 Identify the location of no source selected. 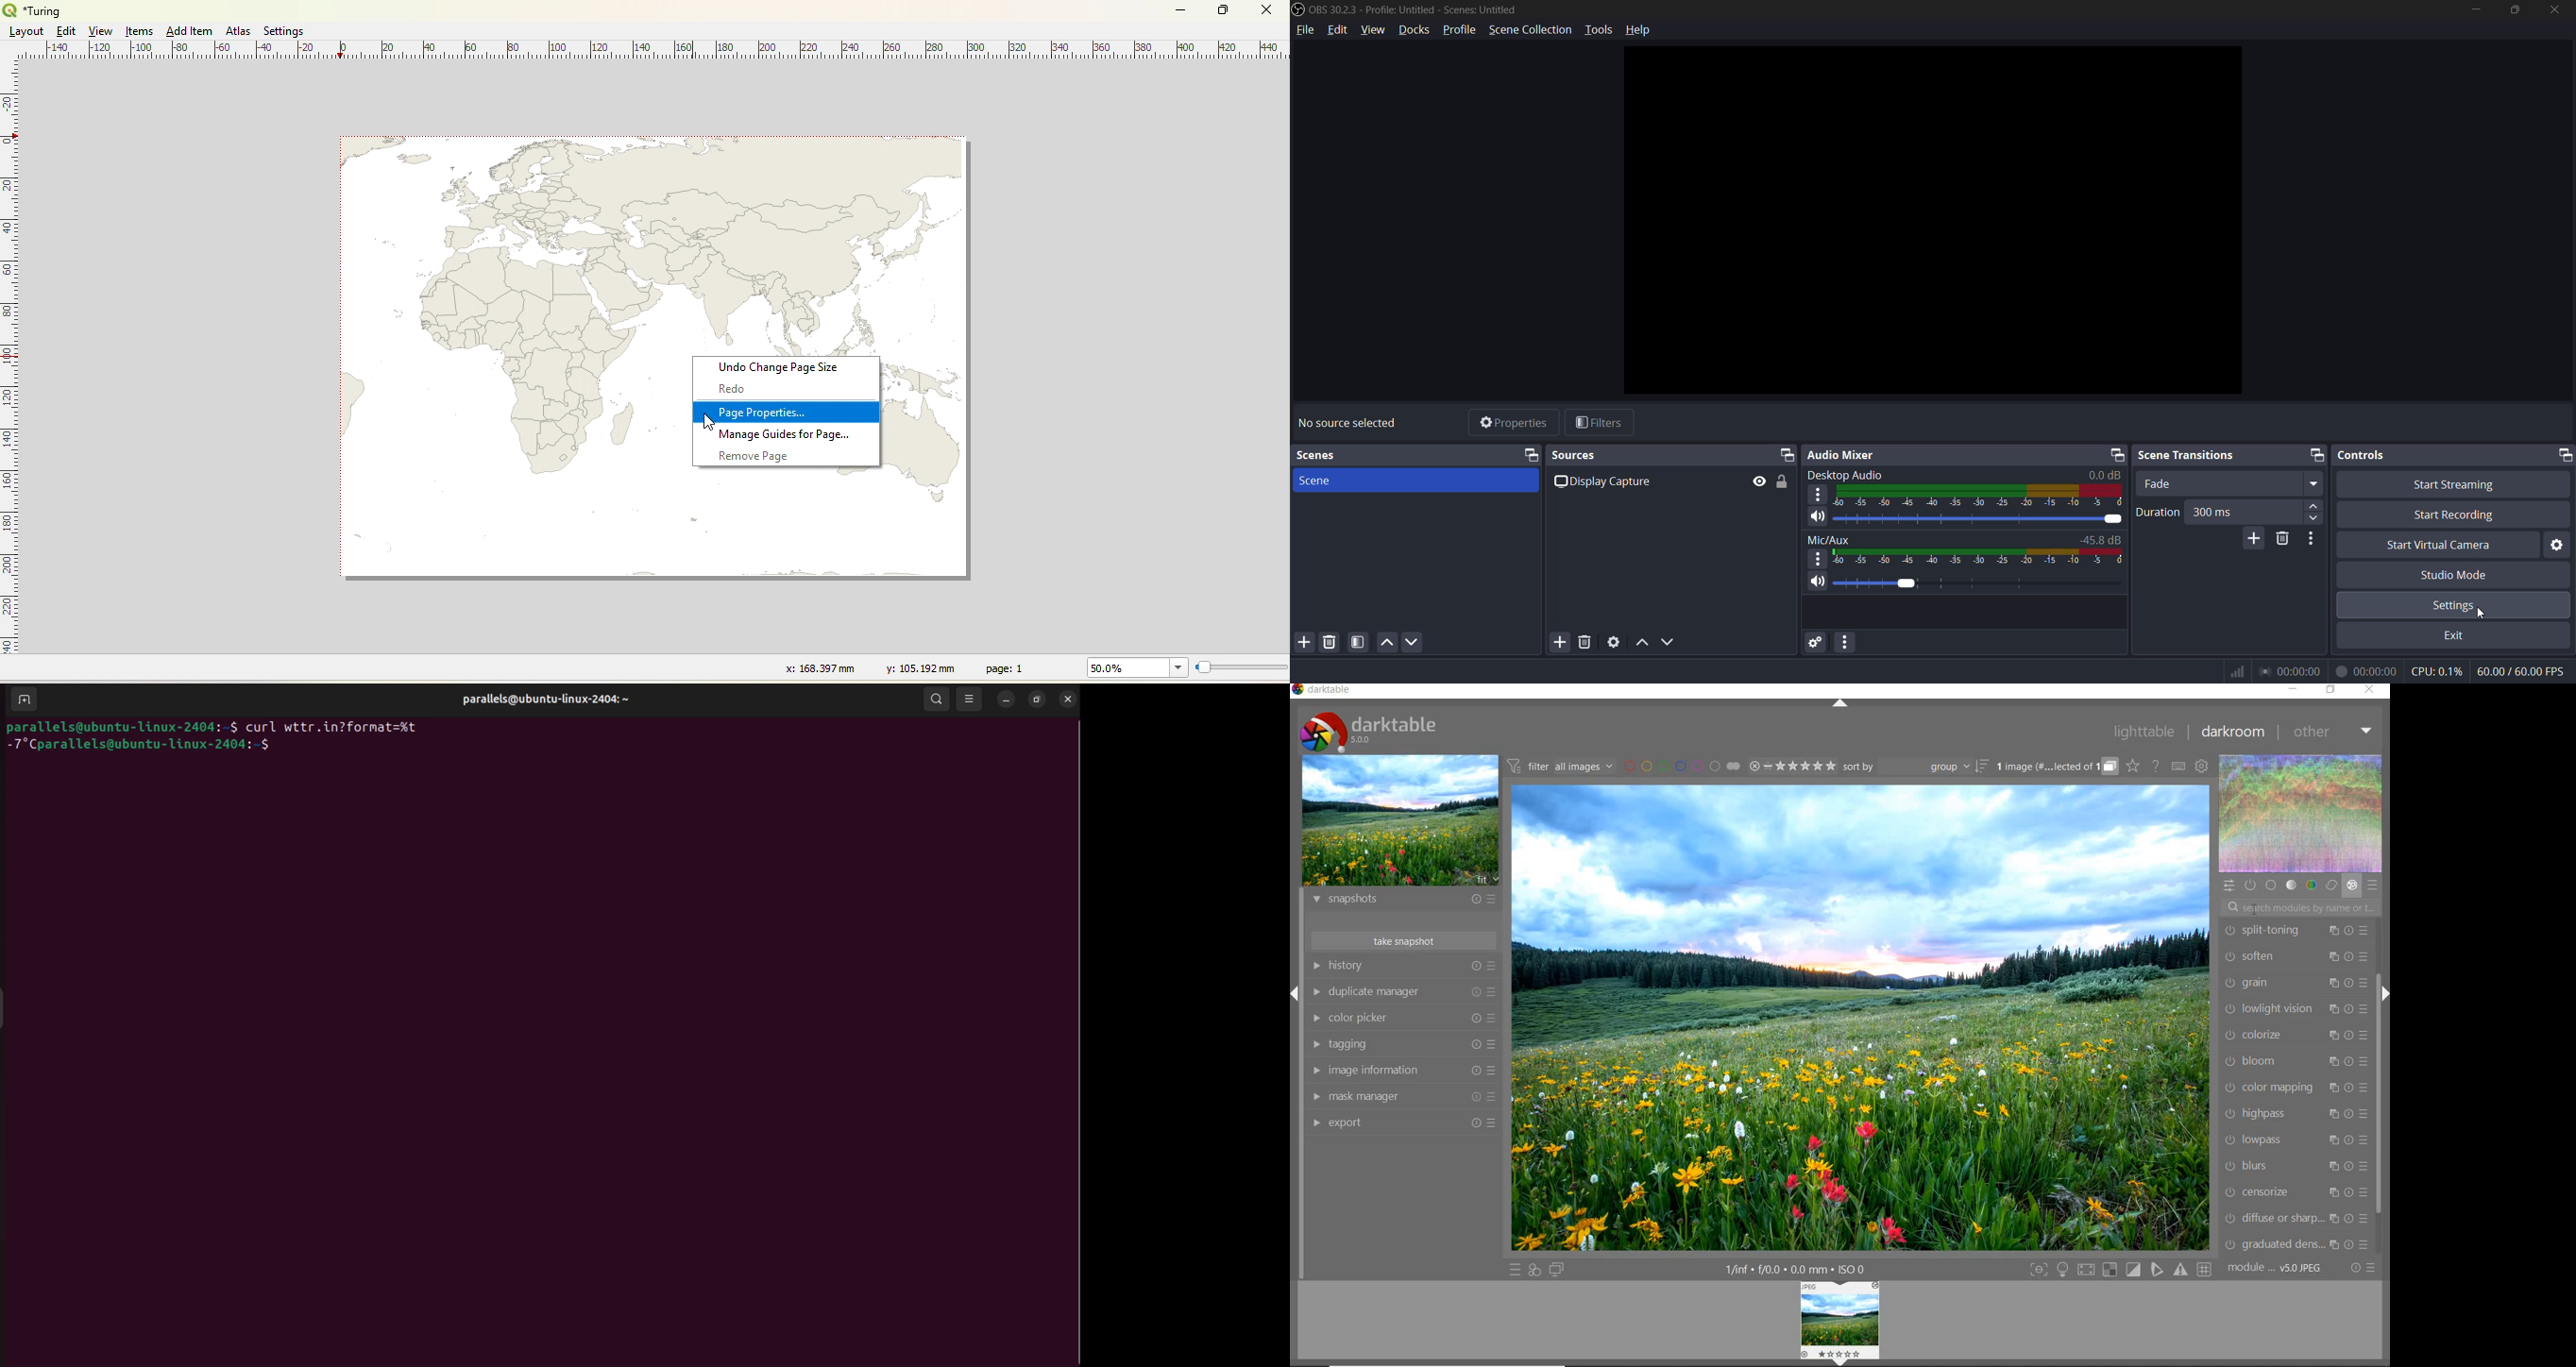
(1345, 423).